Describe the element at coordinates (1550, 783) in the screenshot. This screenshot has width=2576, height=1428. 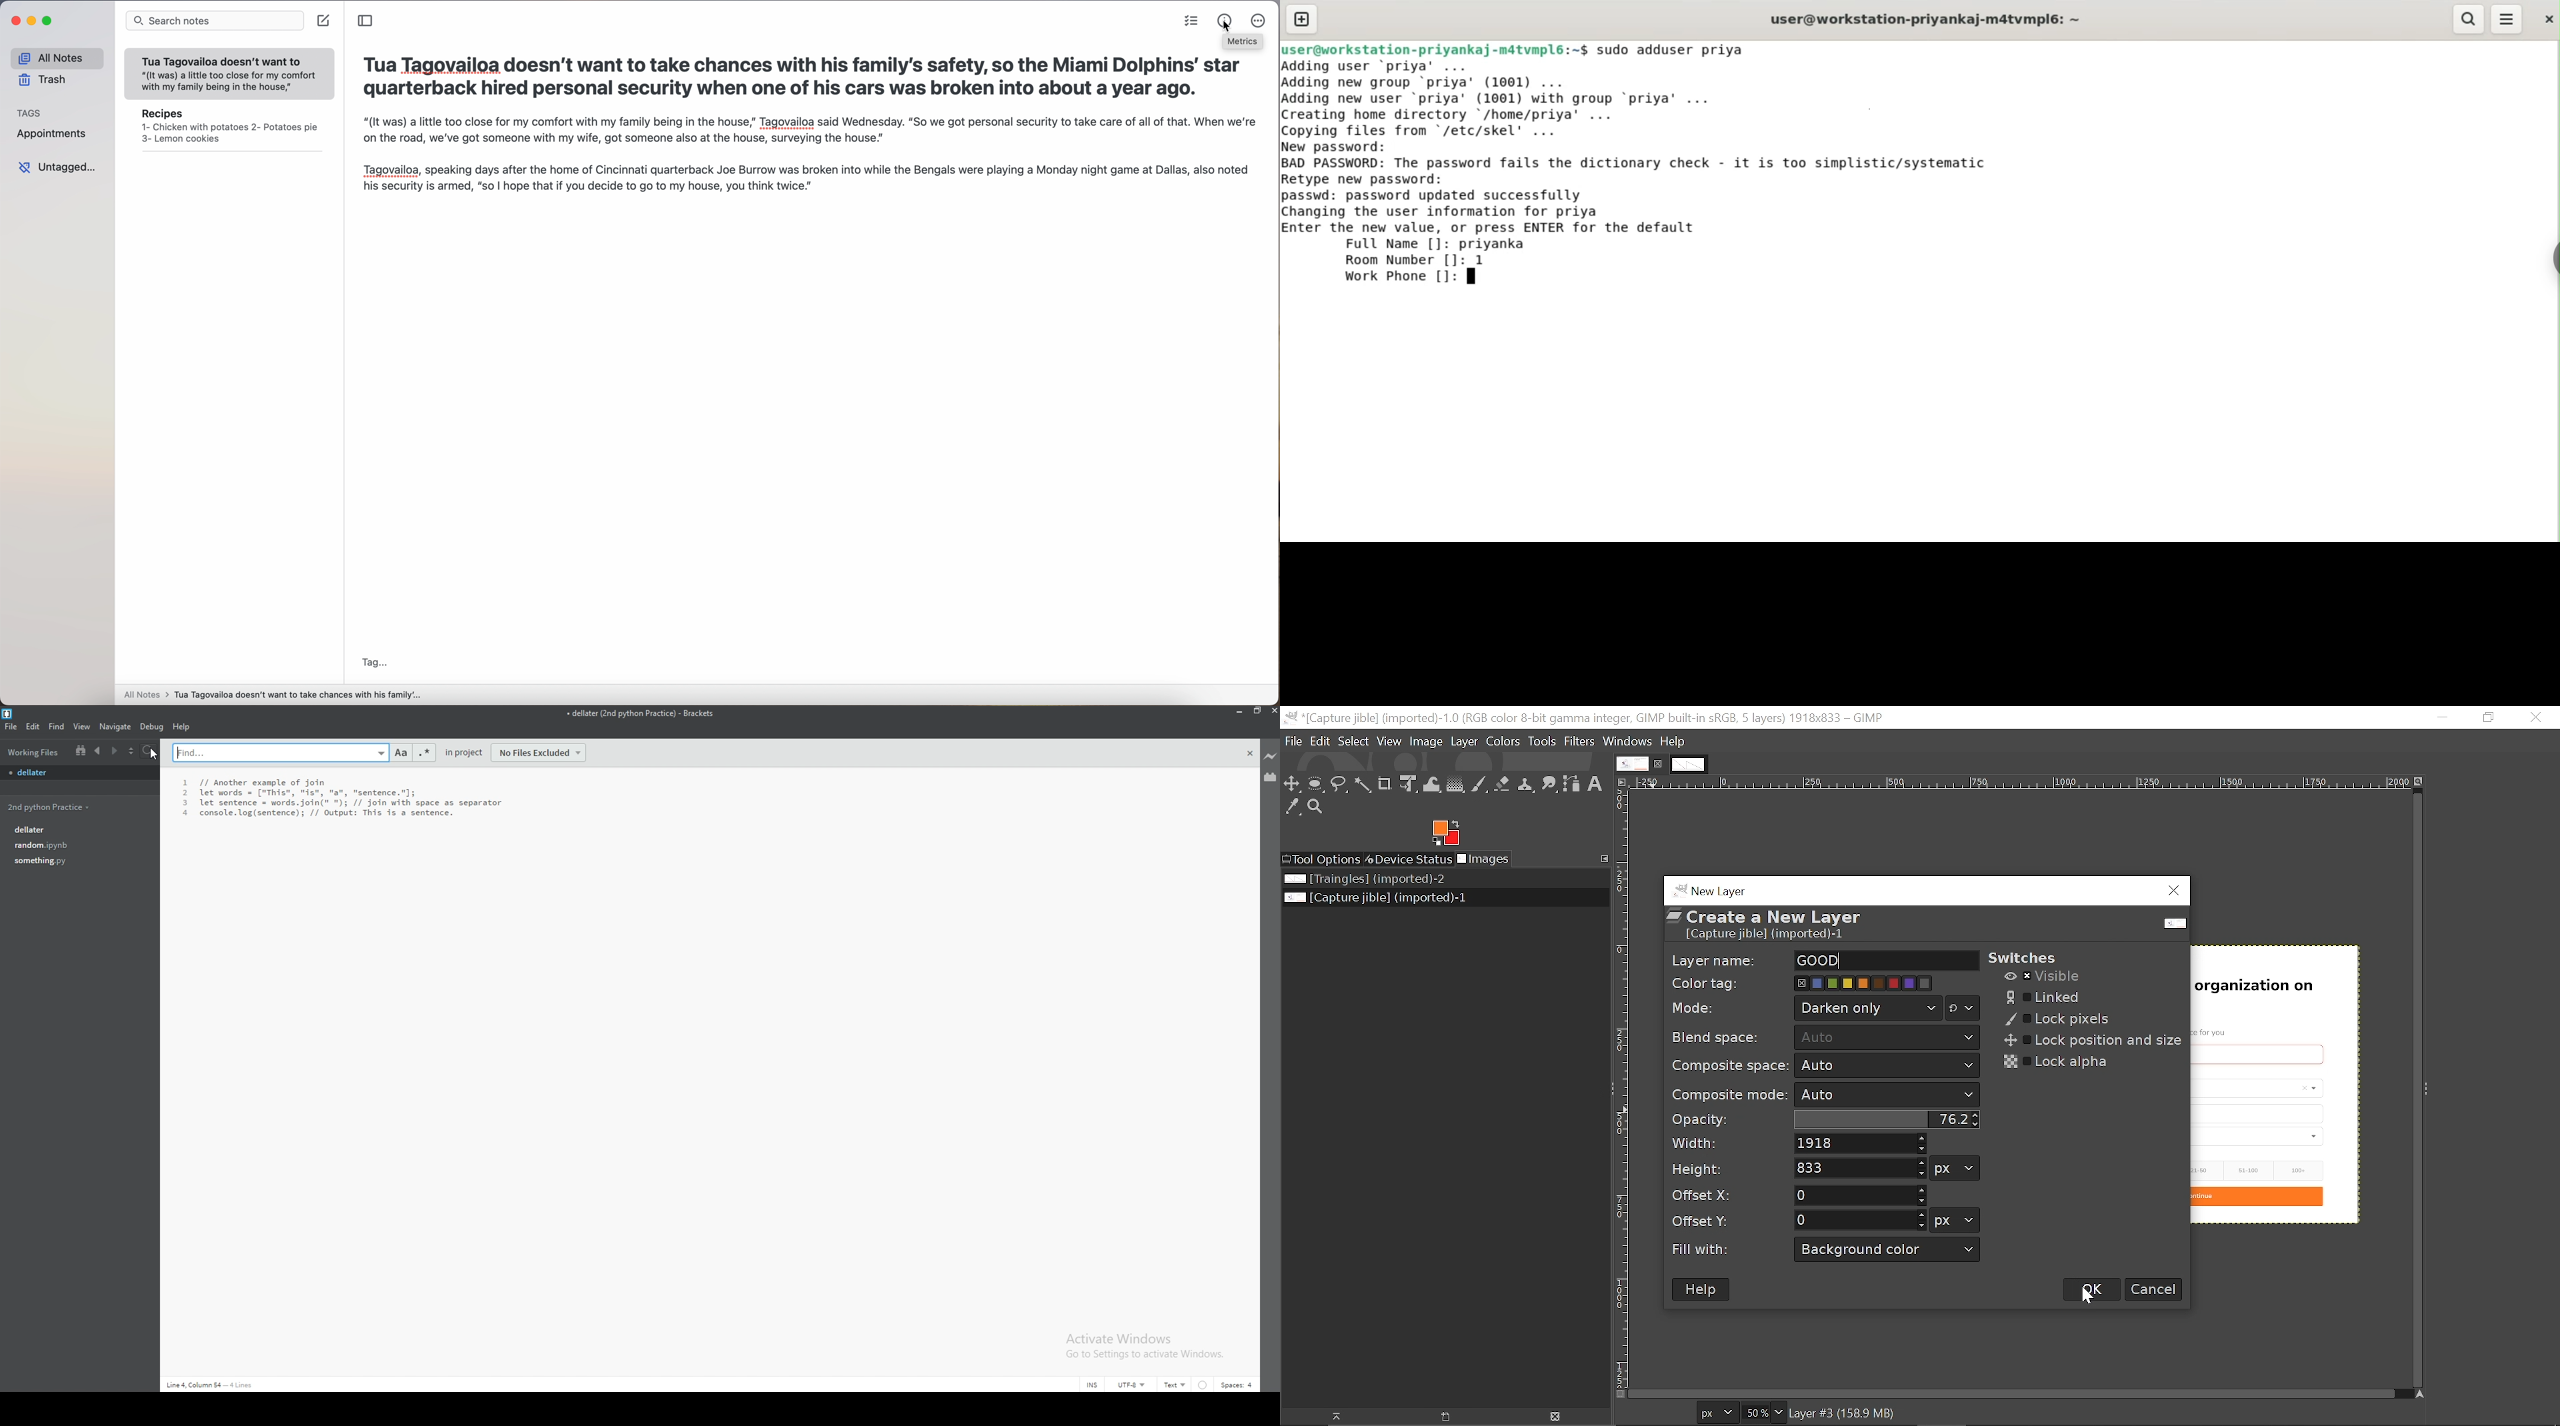
I see `Smudge tool` at that location.